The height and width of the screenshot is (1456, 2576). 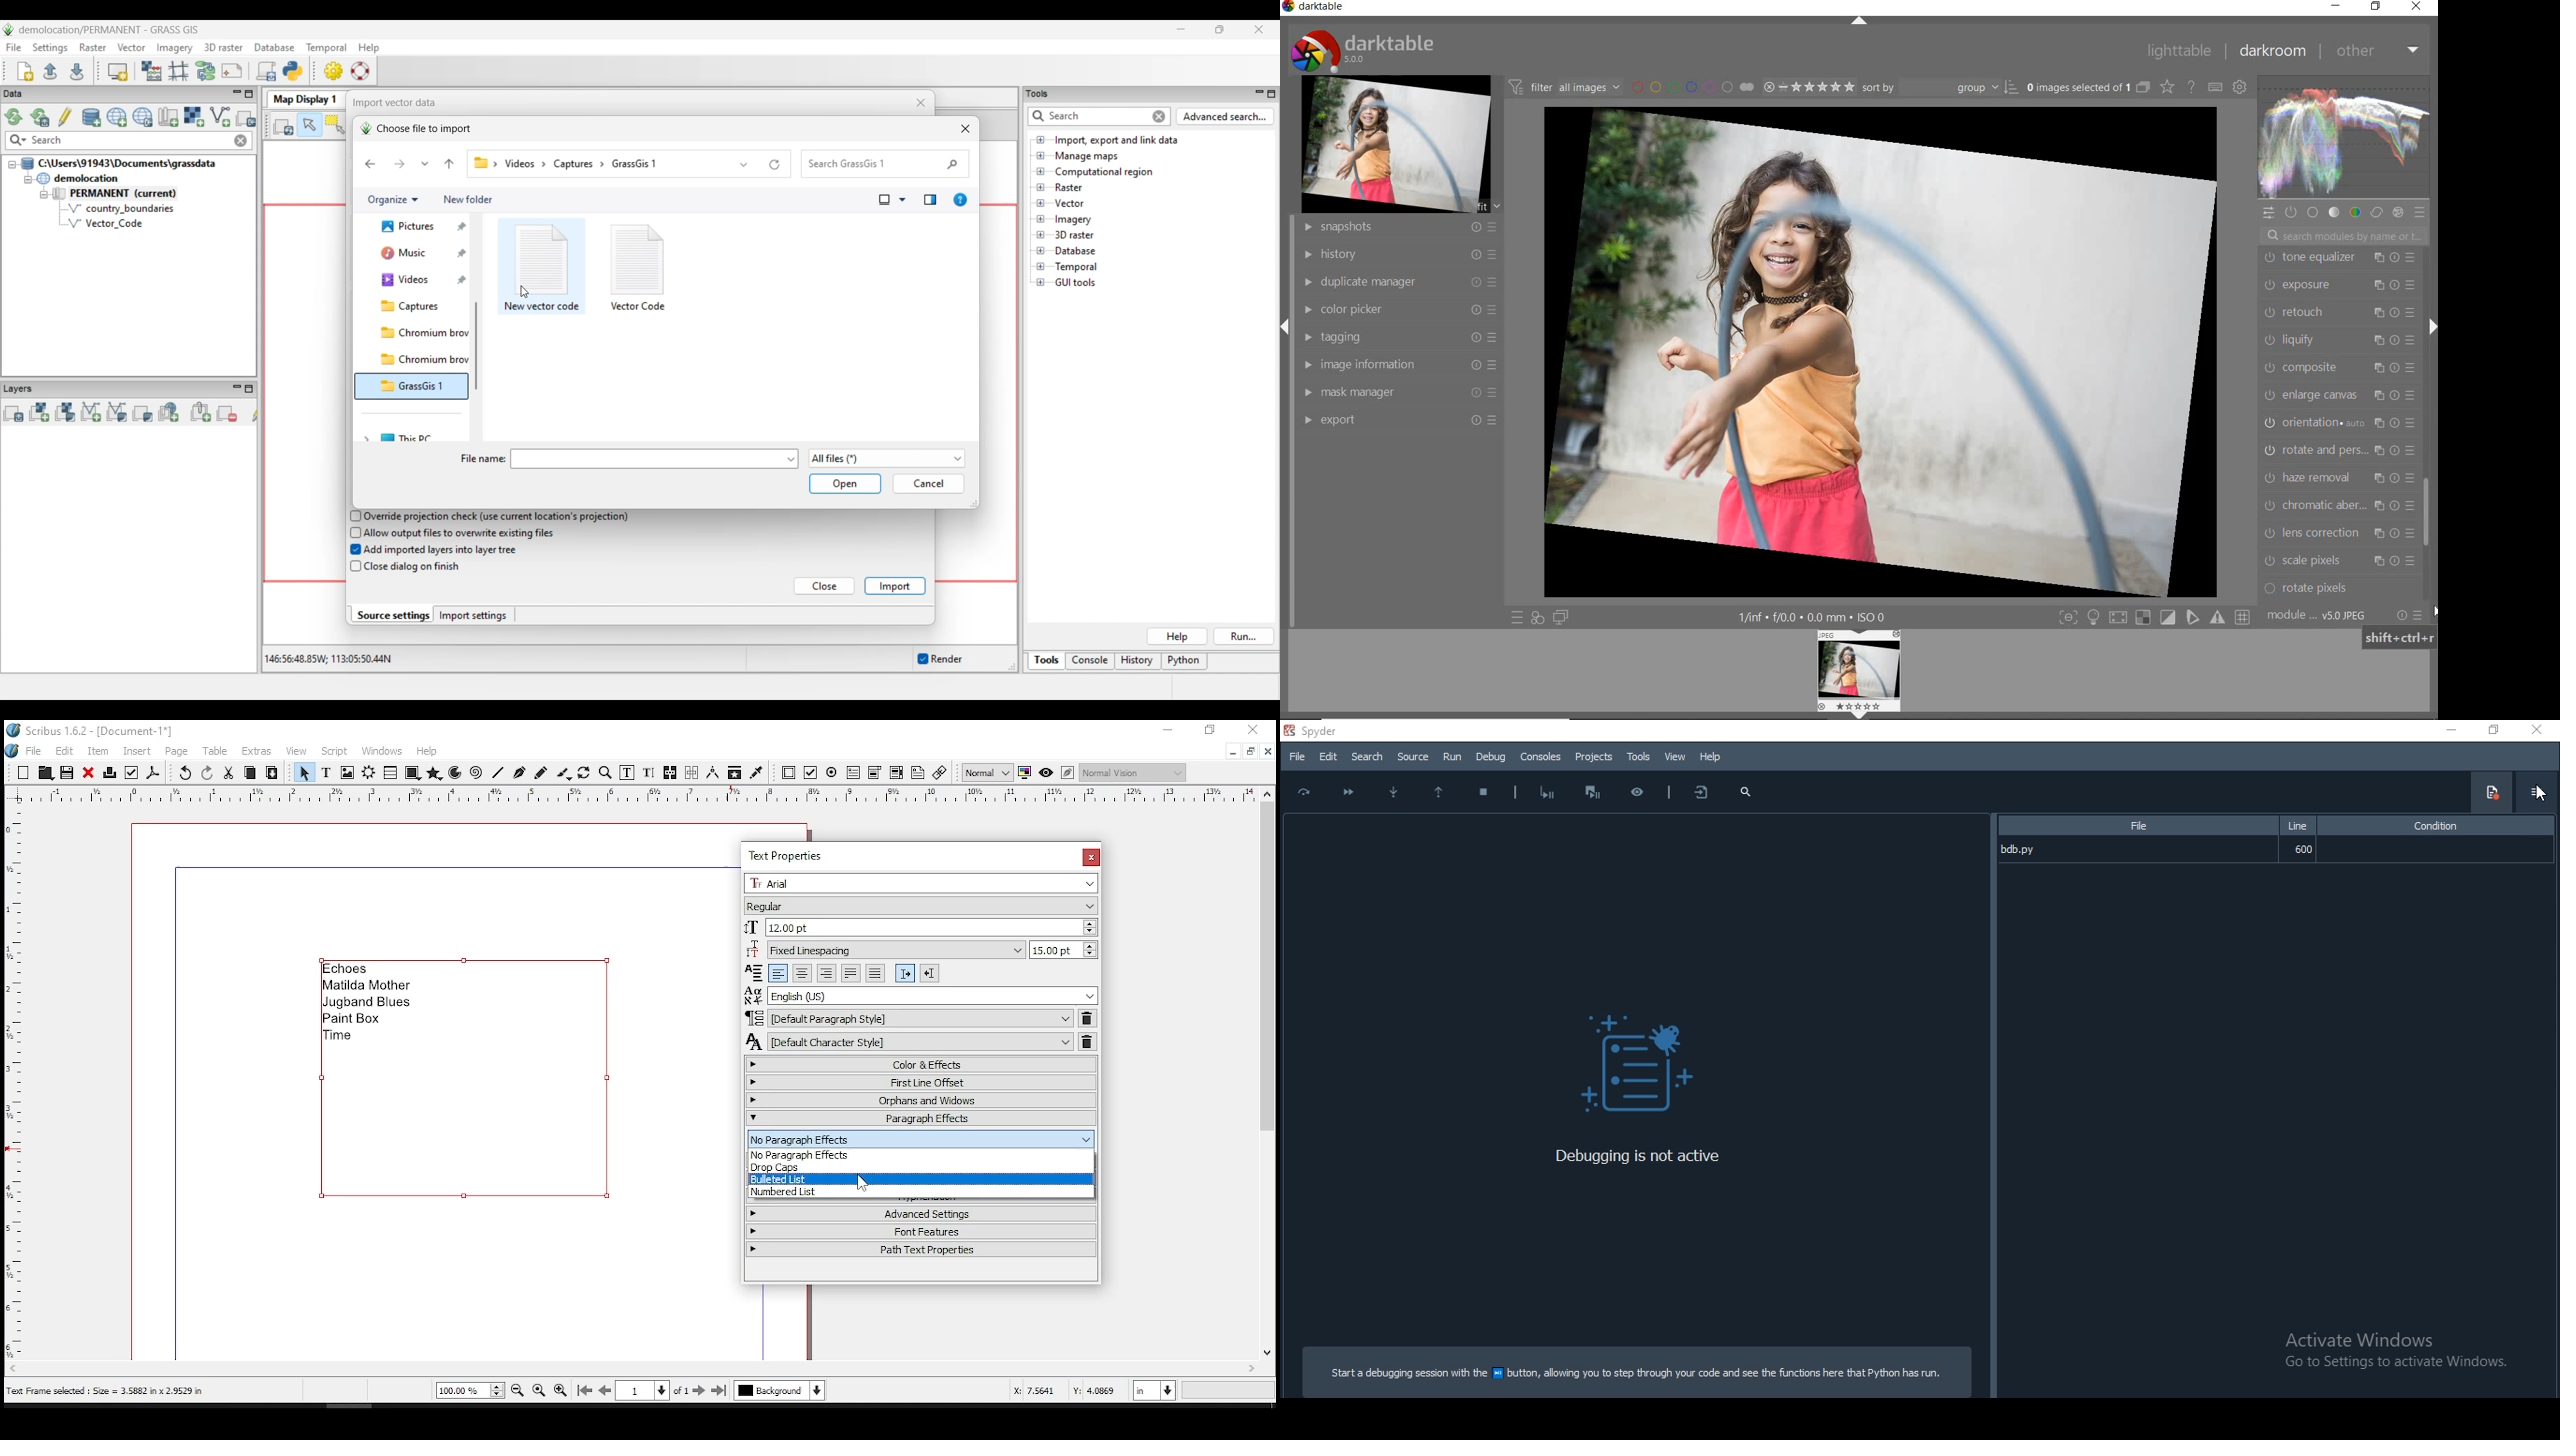 What do you see at coordinates (922, 927) in the screenshot?
I see `font size` at bounding box center [922, 927].